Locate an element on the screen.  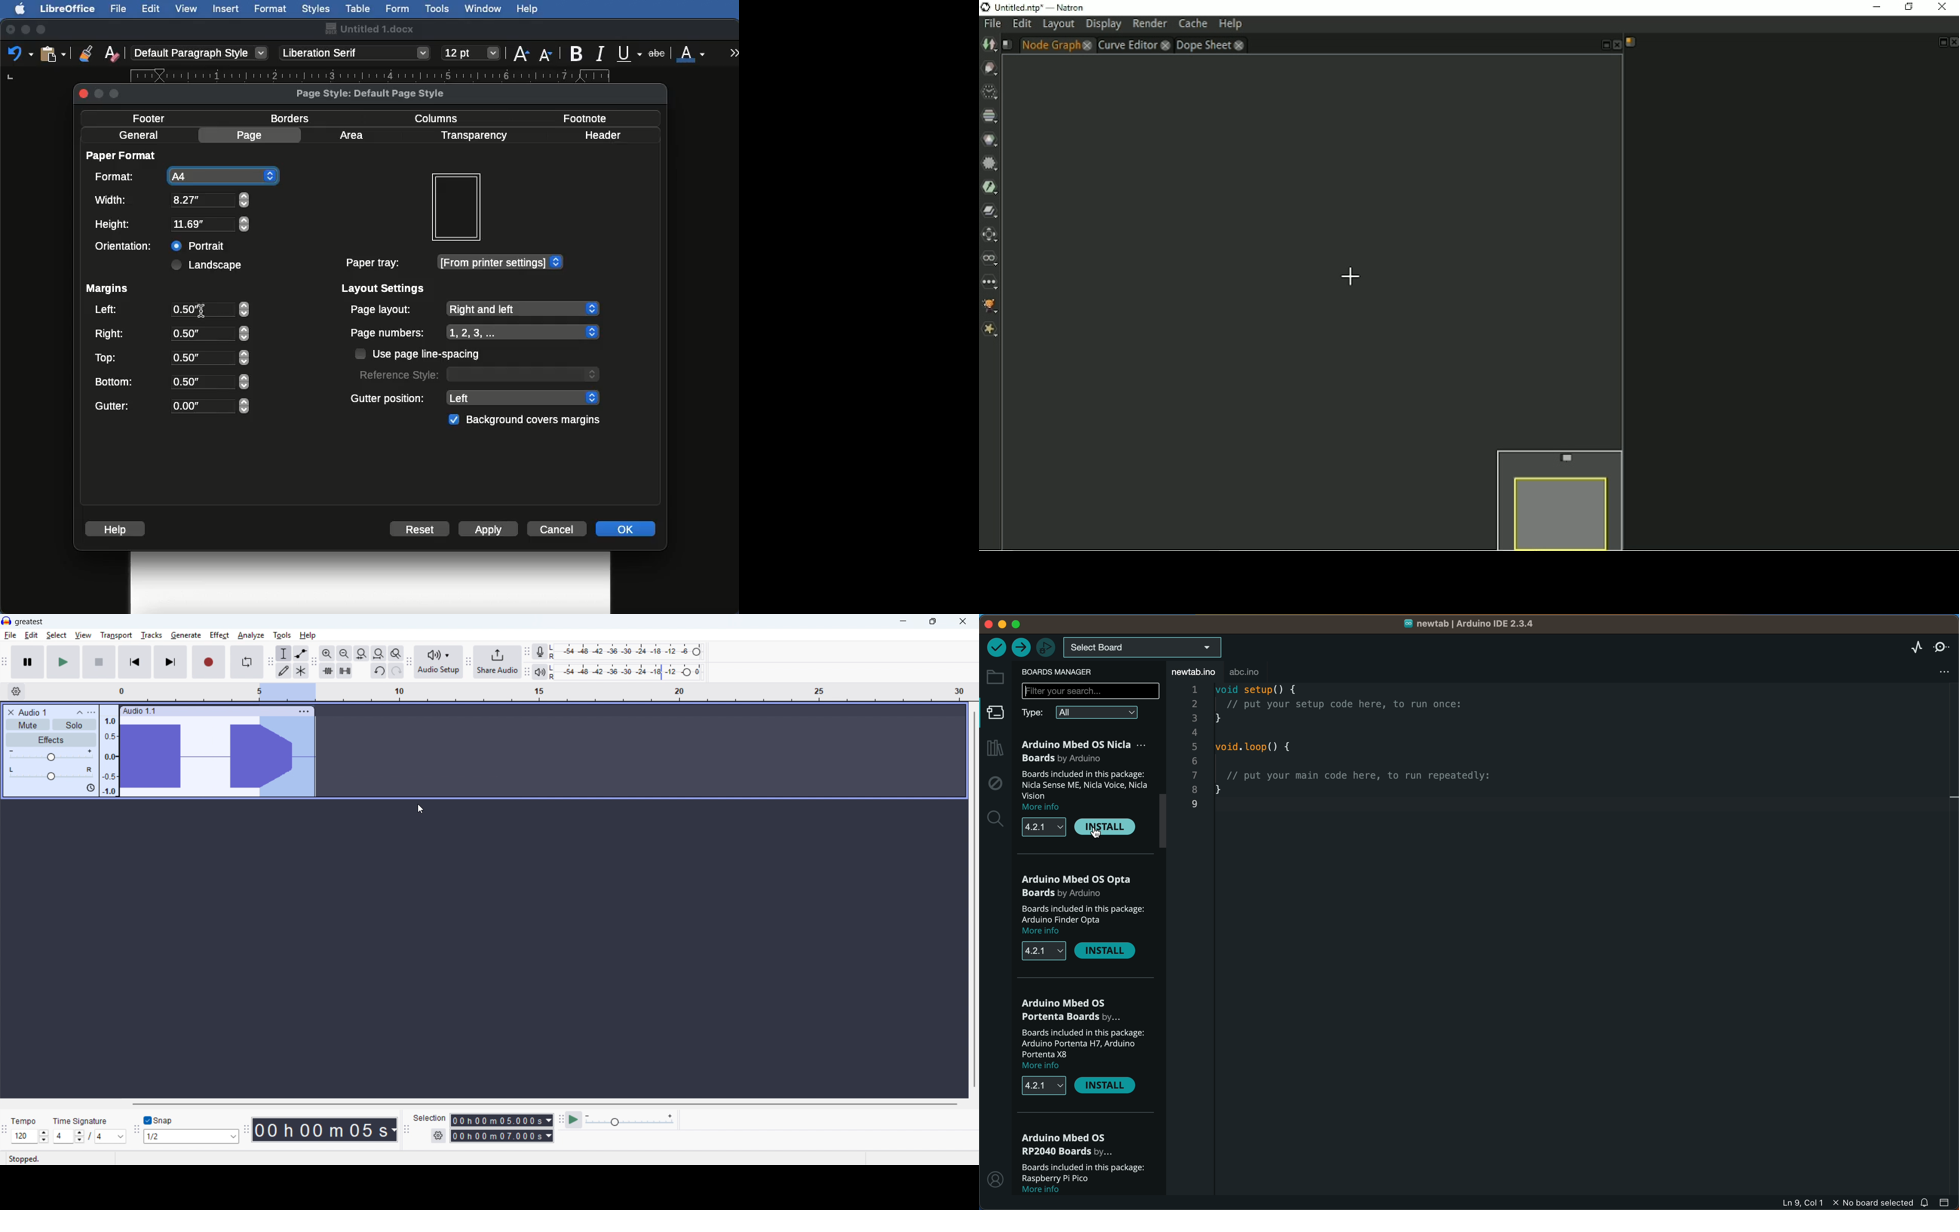
Track control panel menu  is located at coordinates (91, 713).